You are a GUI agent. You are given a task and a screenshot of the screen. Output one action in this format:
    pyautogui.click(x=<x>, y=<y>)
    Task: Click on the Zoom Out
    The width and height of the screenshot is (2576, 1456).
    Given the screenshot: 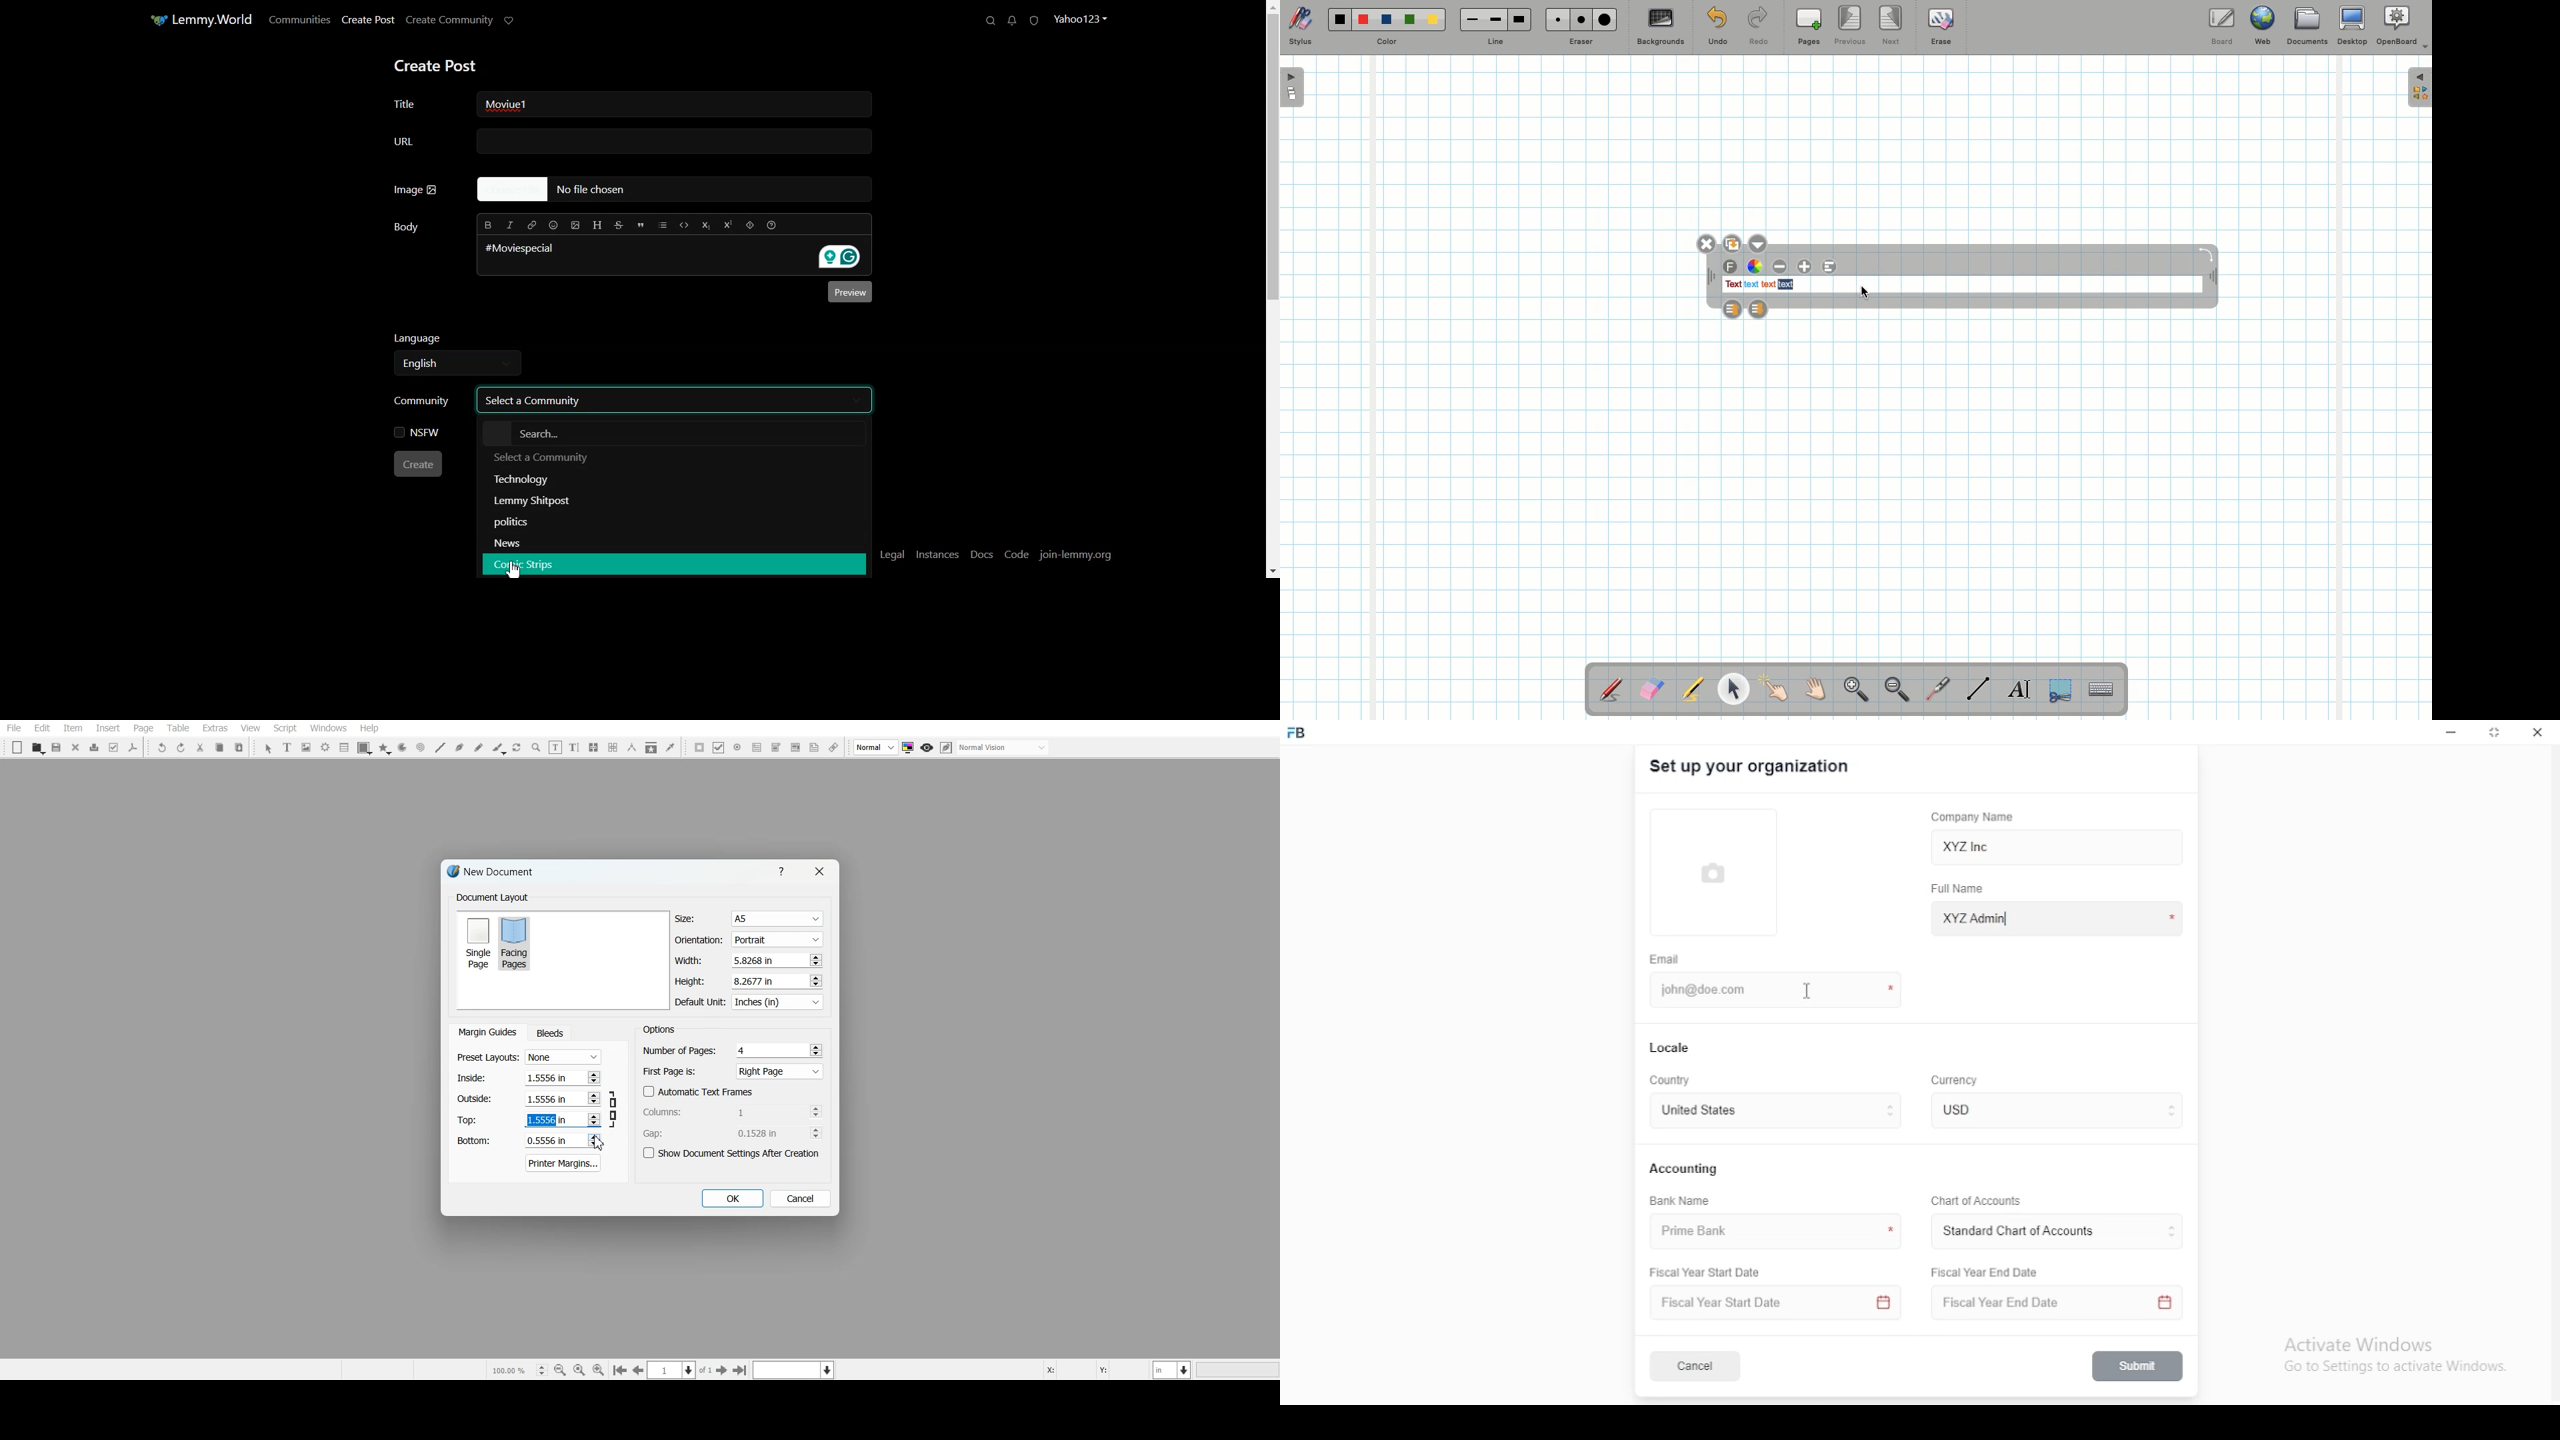 What is the action you would take?
    pyautogui.click(x=560, y=1370)
    